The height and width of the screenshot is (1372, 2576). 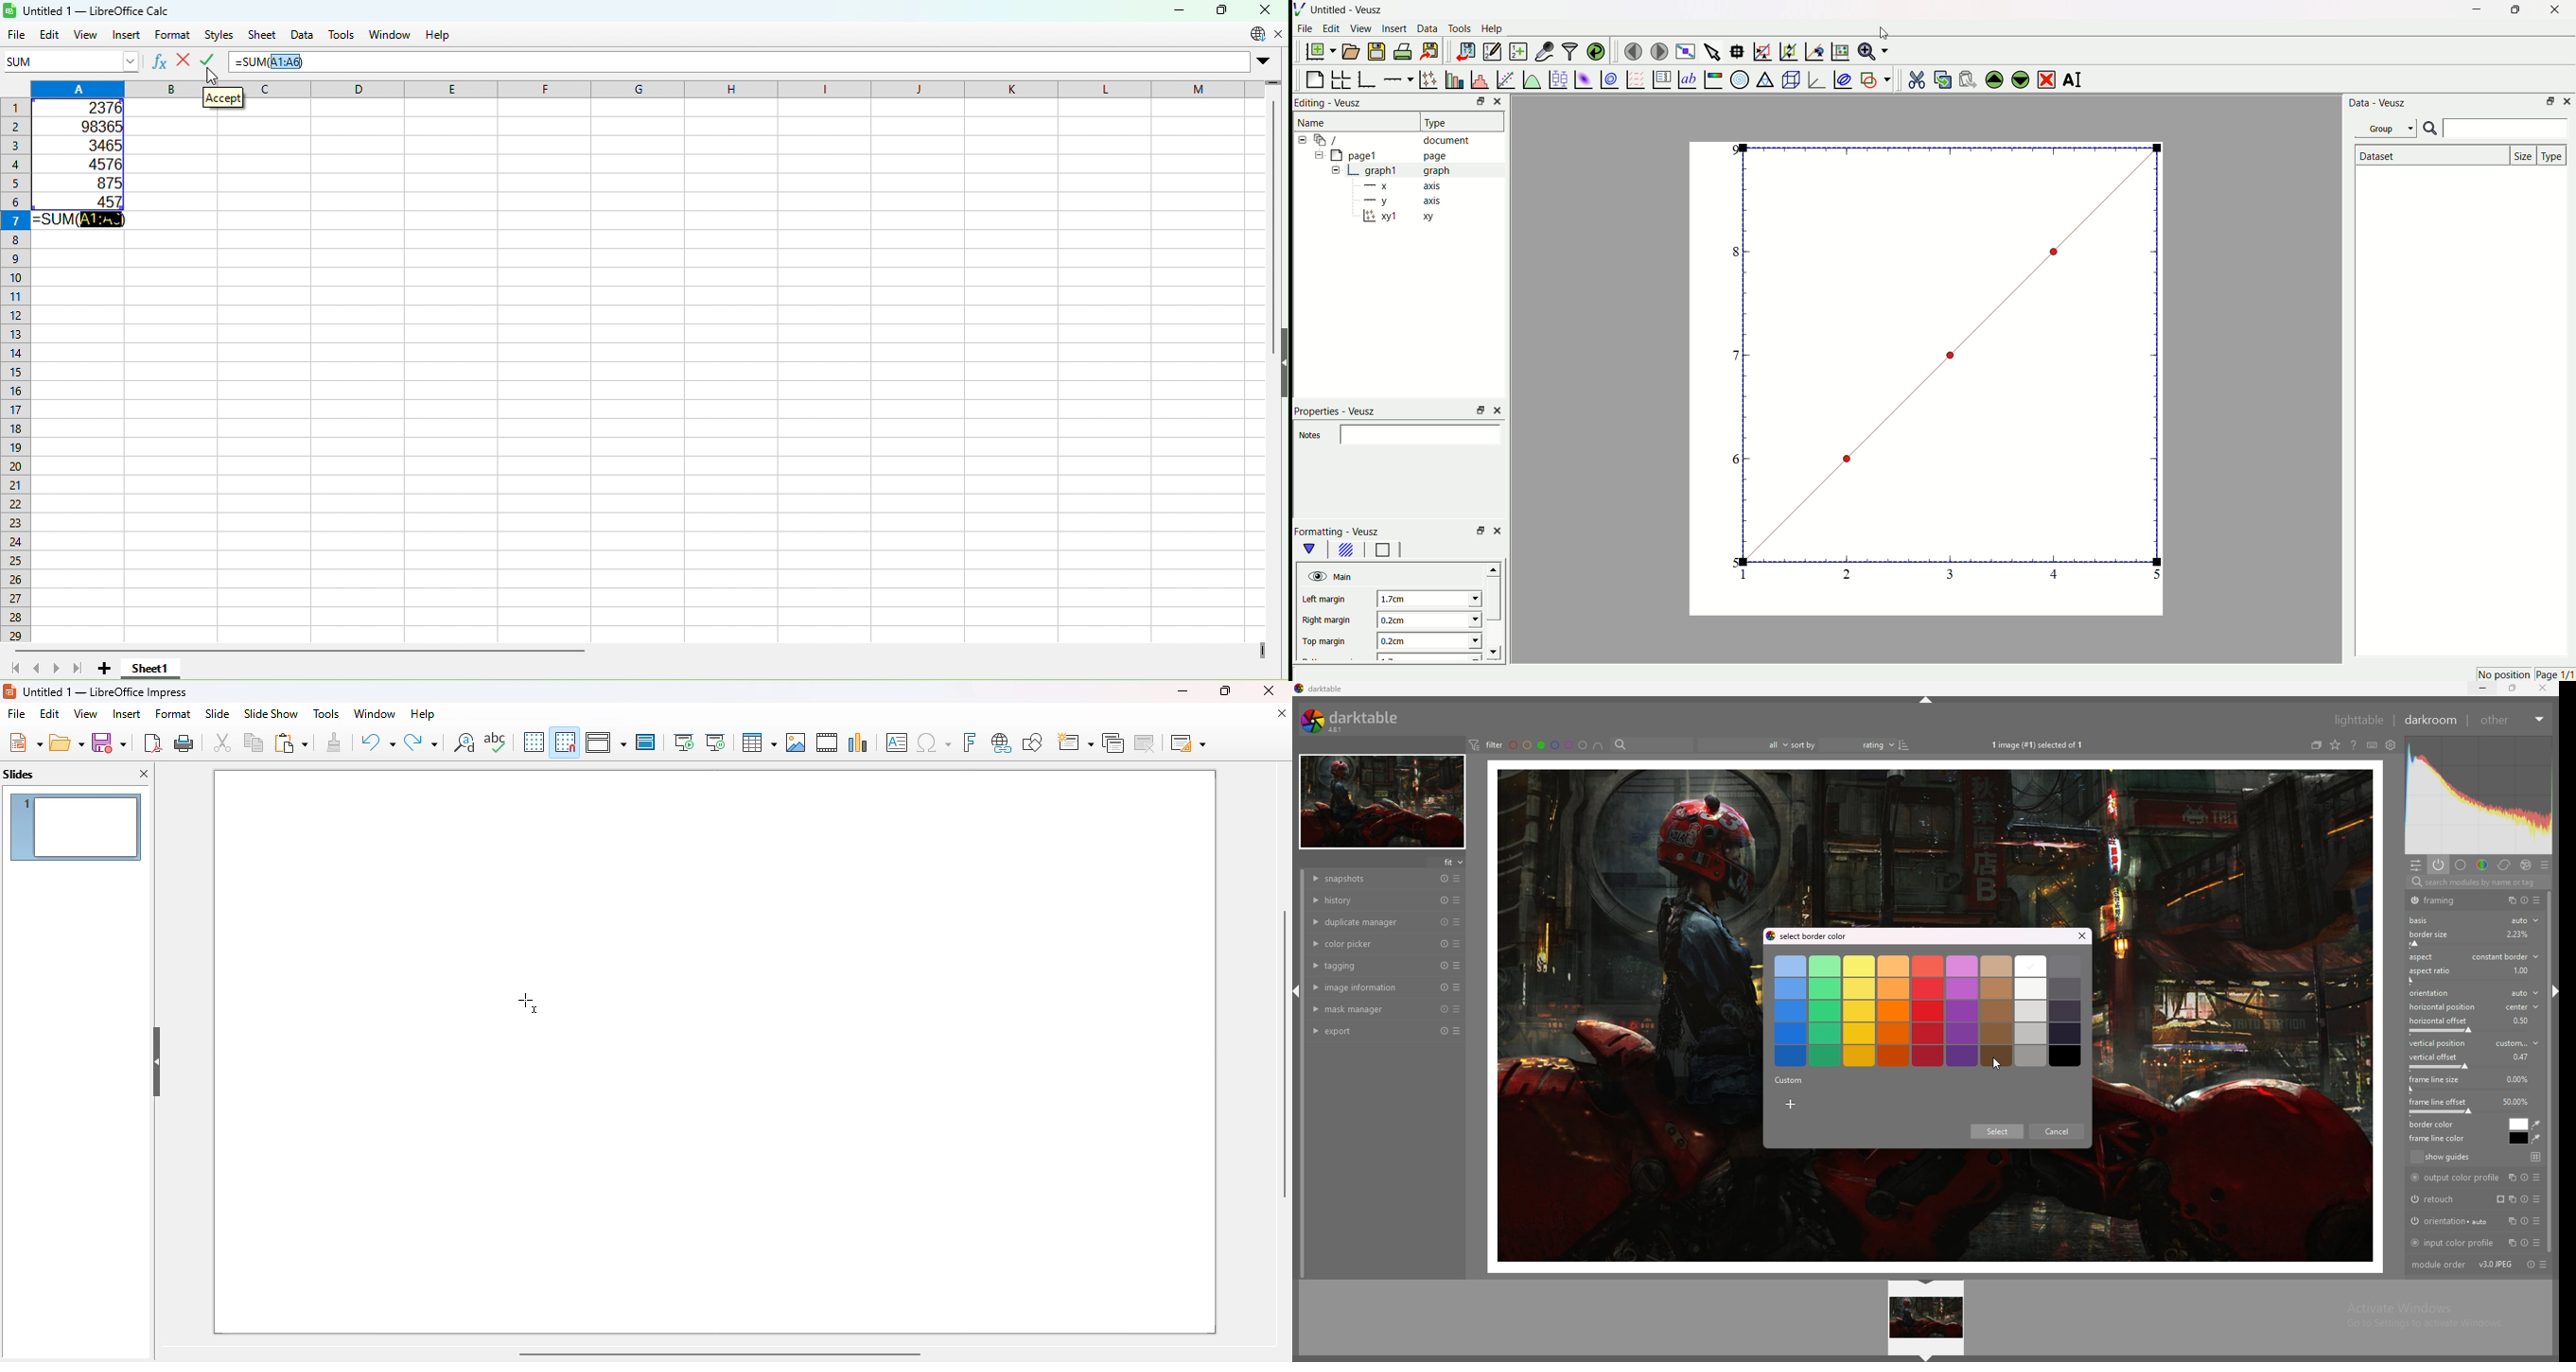 What do you see at coordinates (2528, 1264) in the screenshot?
I see `toggle` at bounding box center [2528, 1264].